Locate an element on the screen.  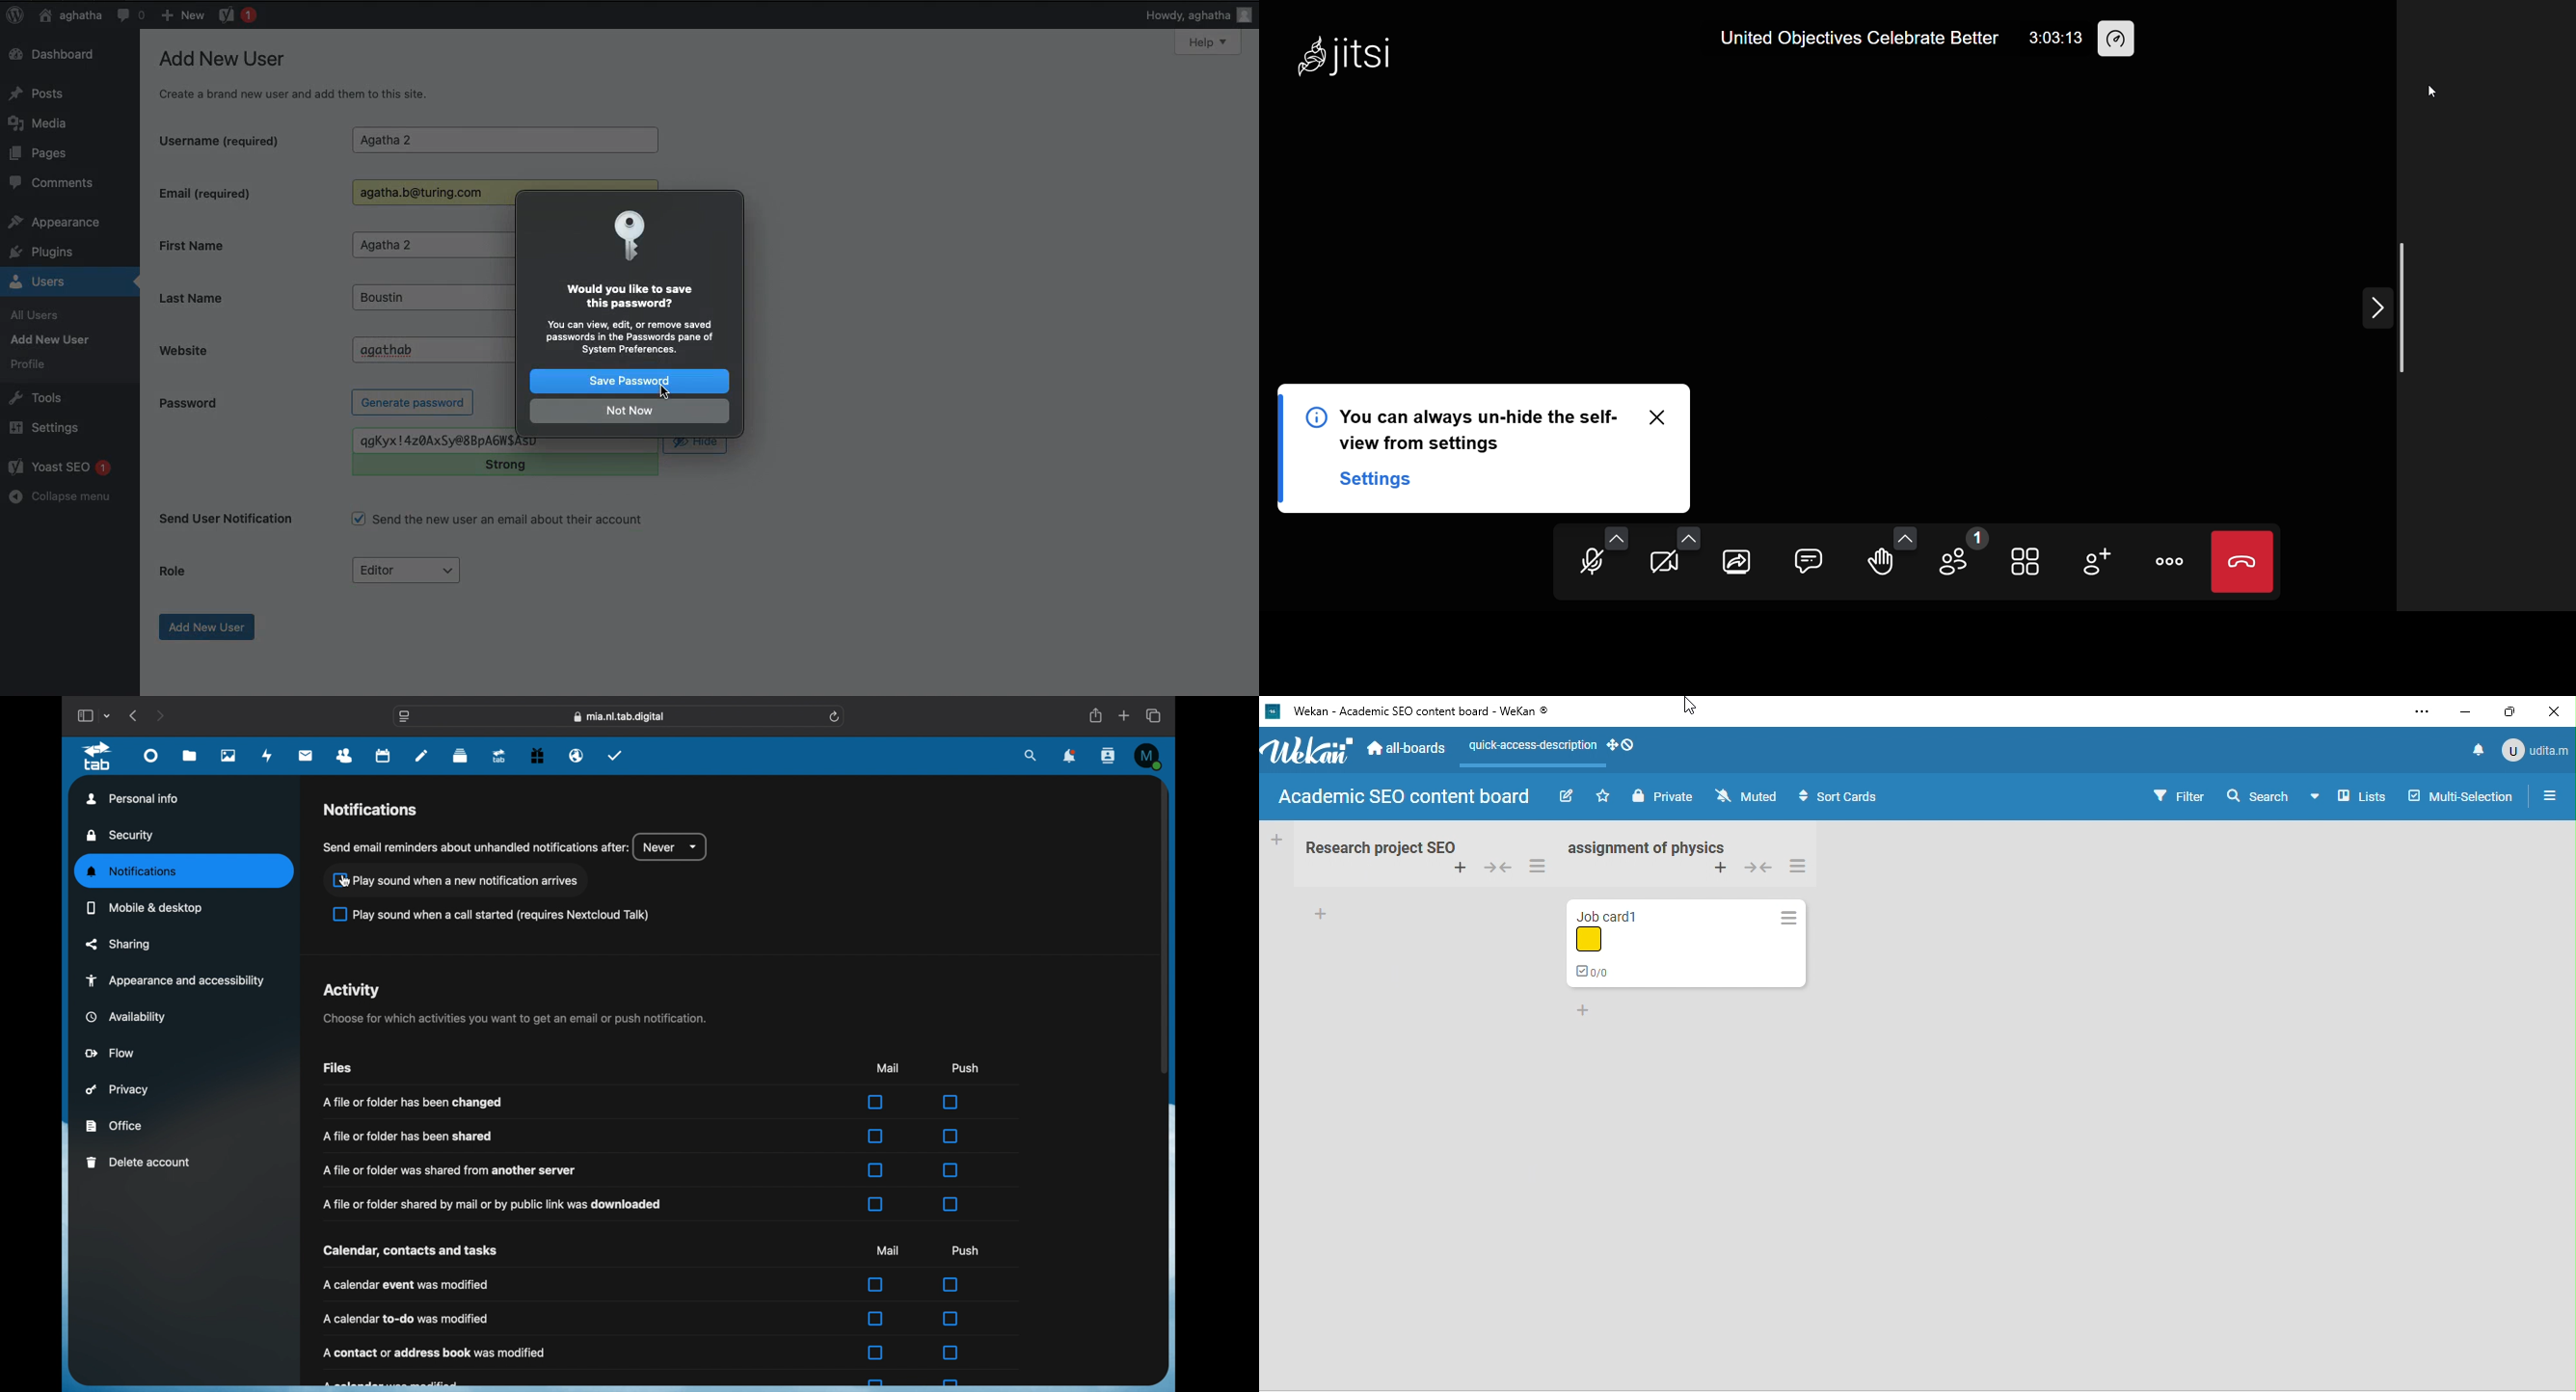
open/close sidebar is located at coordinates (2552, 795).